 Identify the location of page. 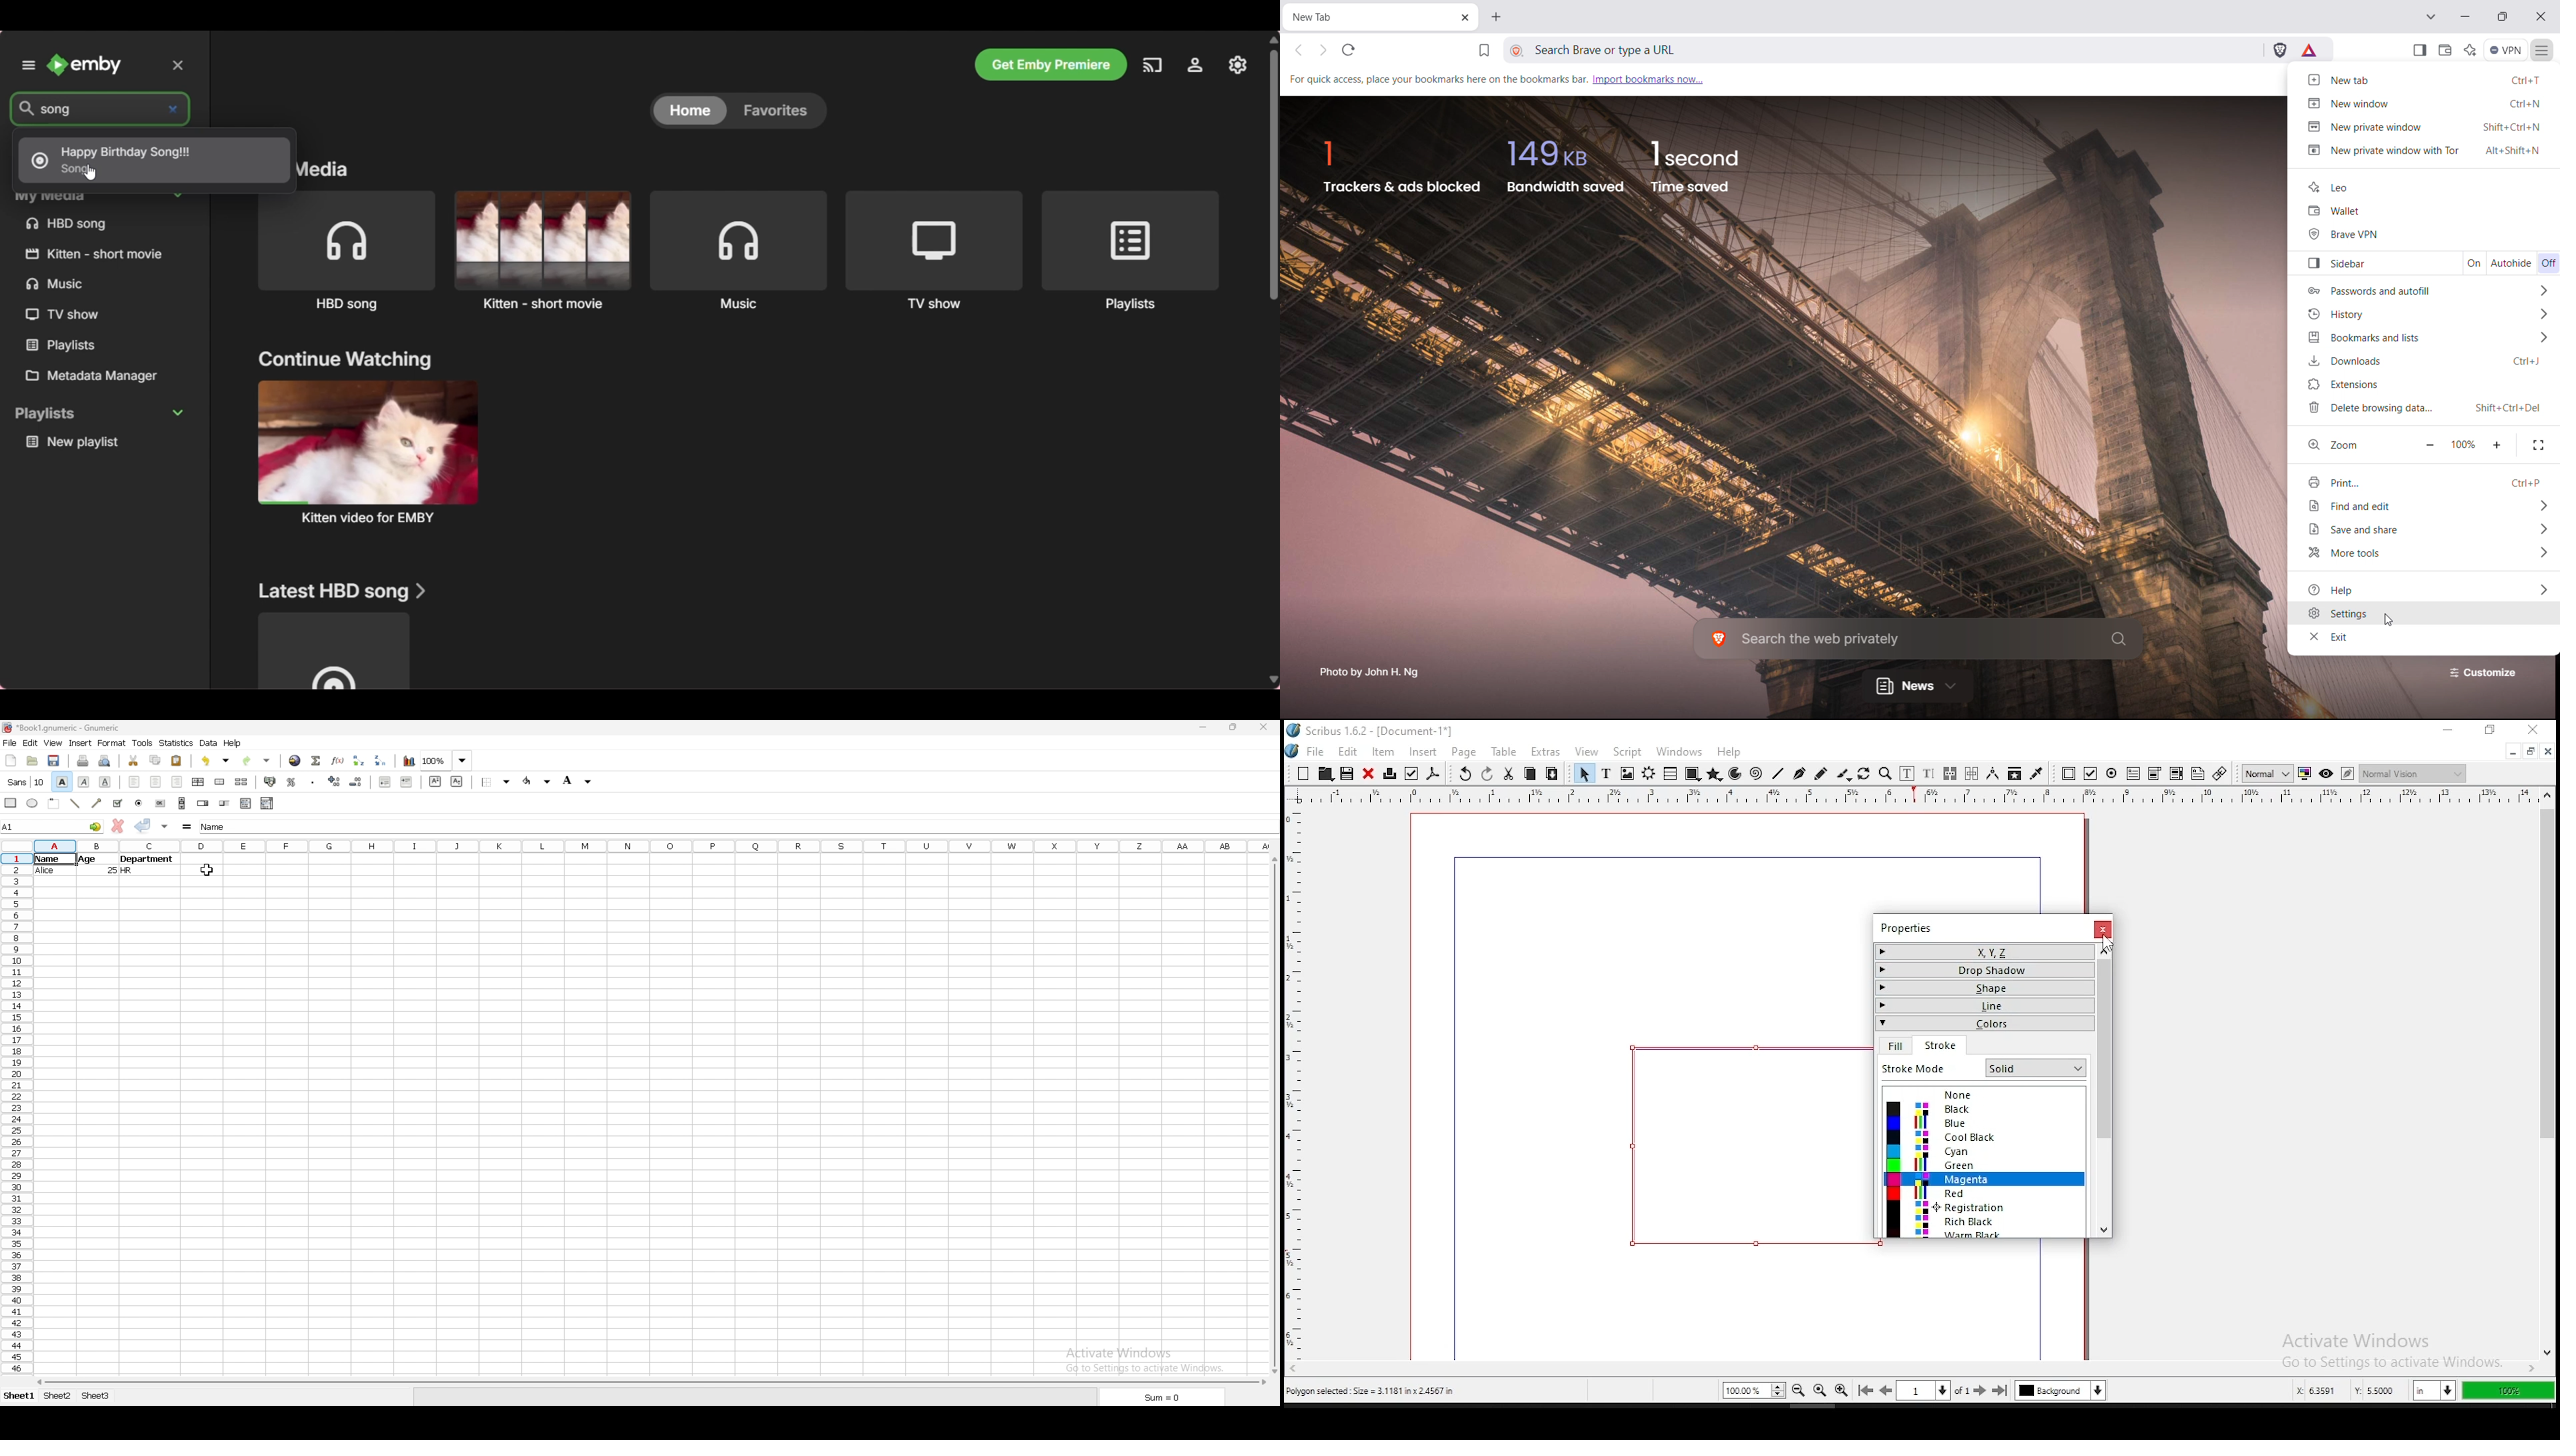
(1463, 752).